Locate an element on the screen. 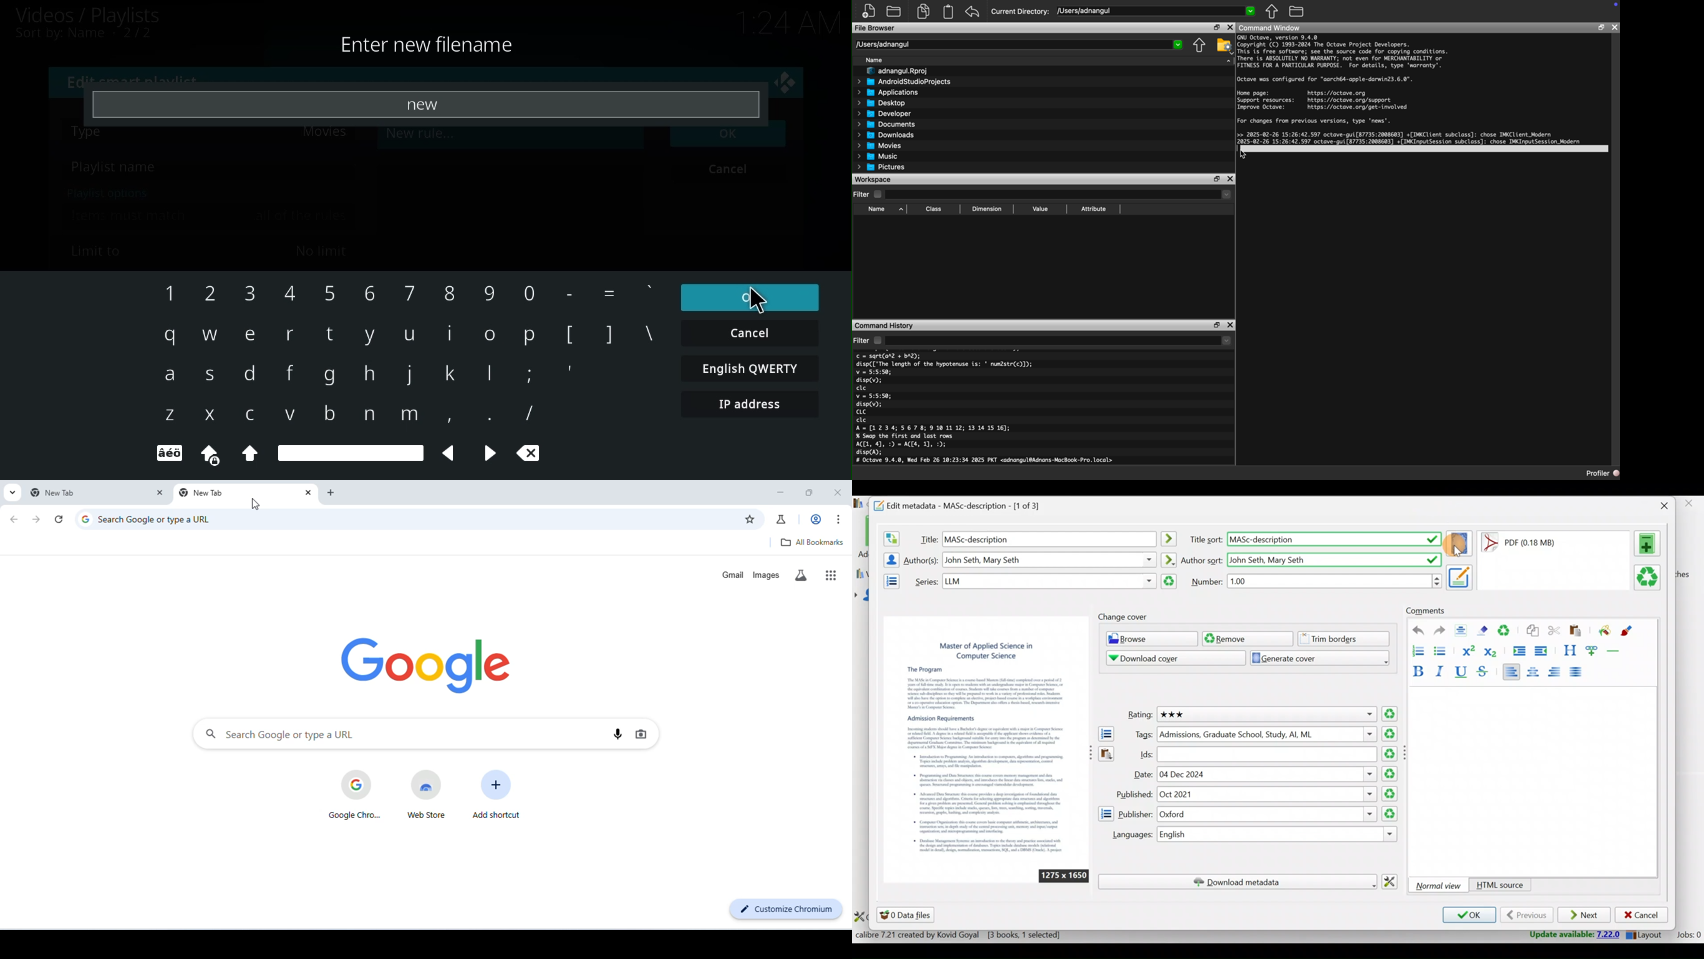 This screenshot has height=980, width=1708. Subscript is located at coordinates (1492, 652).